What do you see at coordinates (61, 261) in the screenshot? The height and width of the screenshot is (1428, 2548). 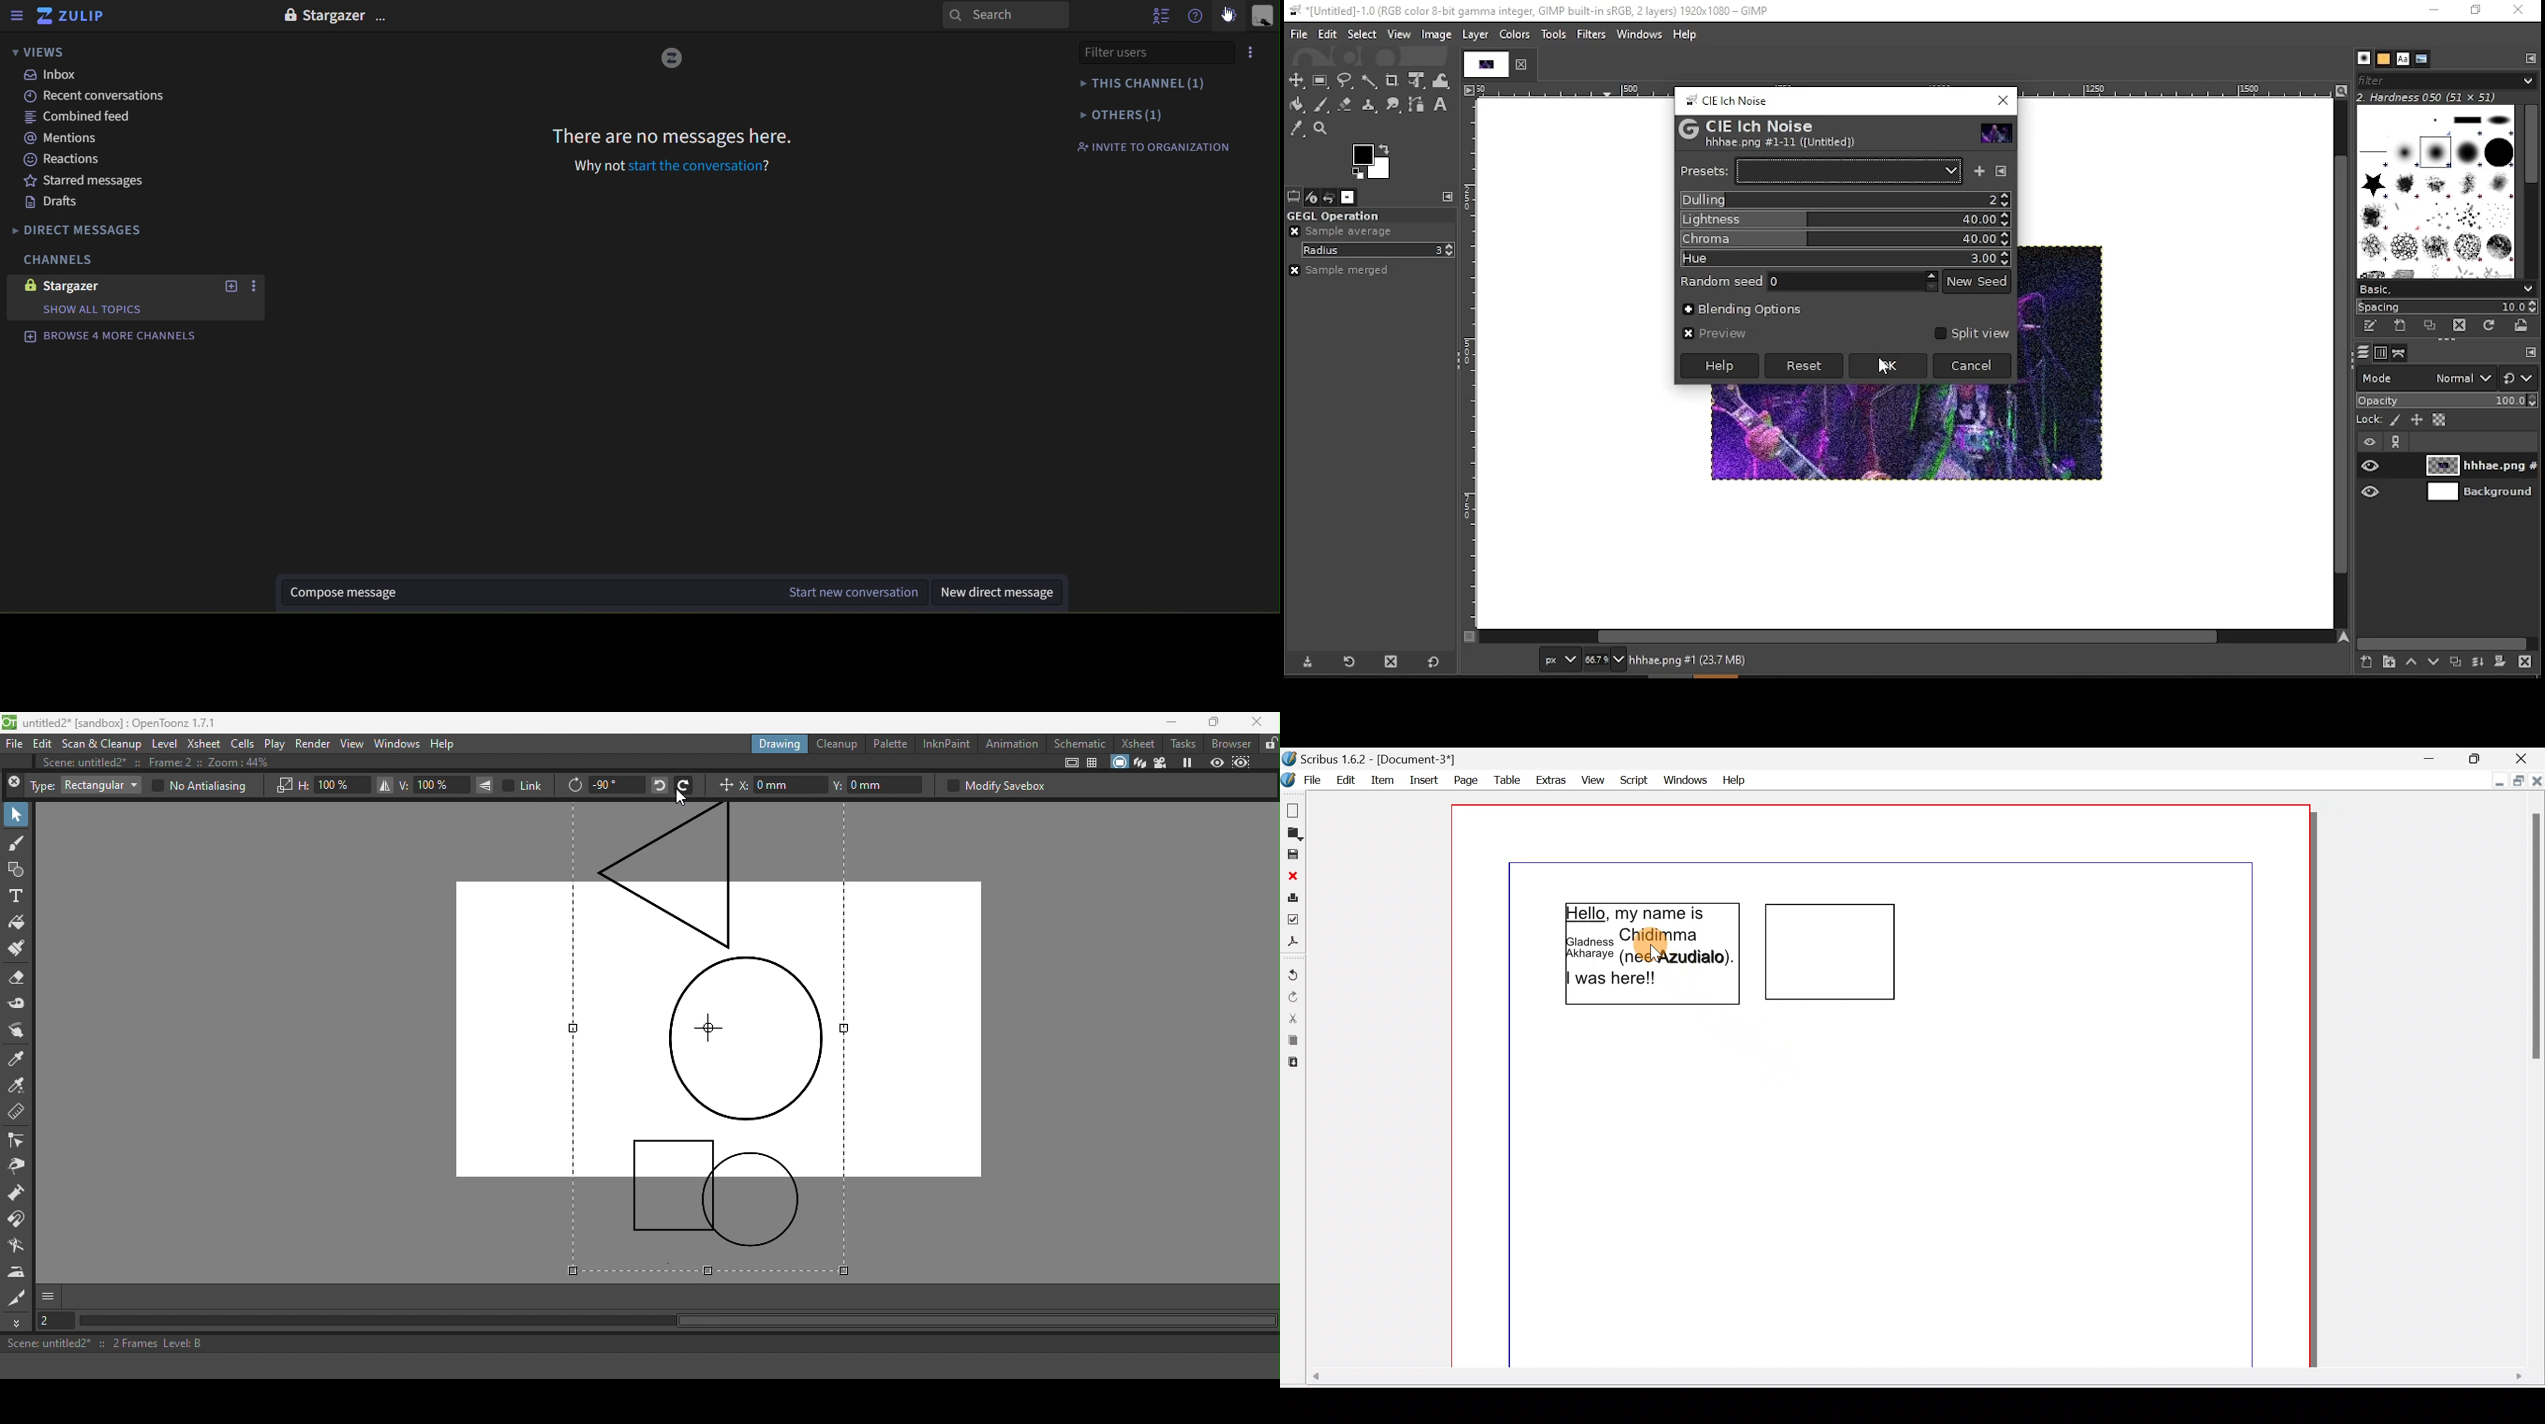 I see `channels` at bounding box center [61, 261].